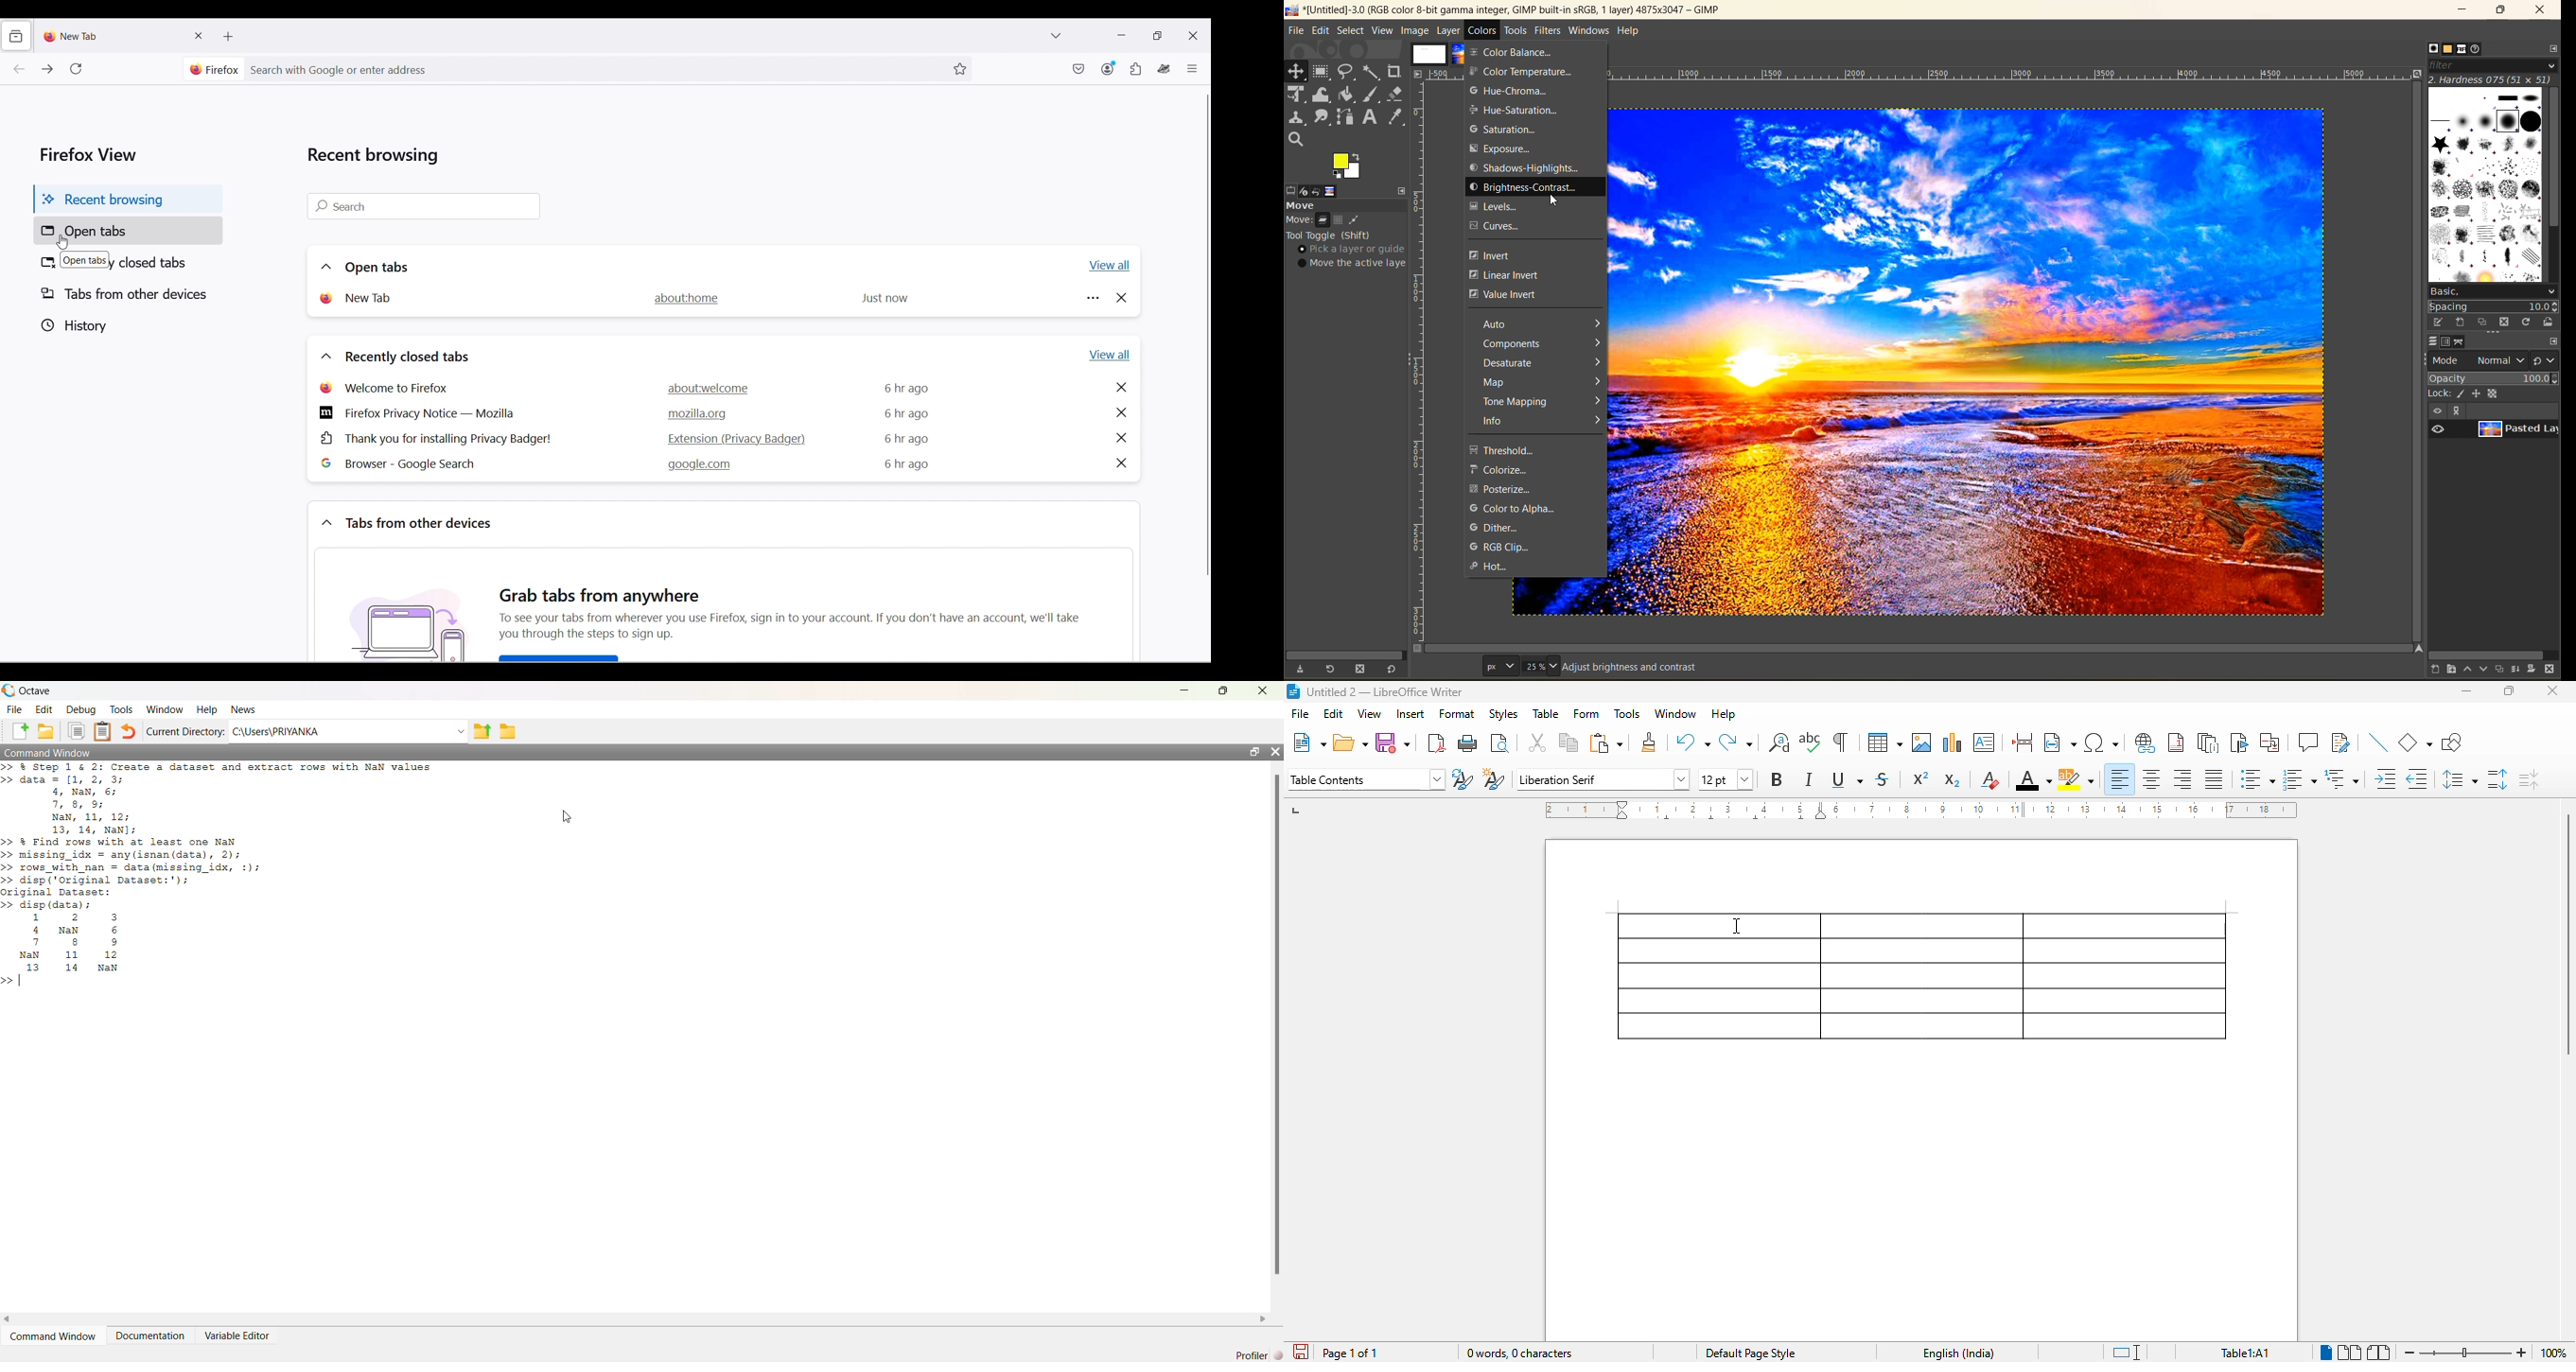 This screenshot has width=2576, height=1372. I want to click on Browser - Google Search, so click(409, 464).